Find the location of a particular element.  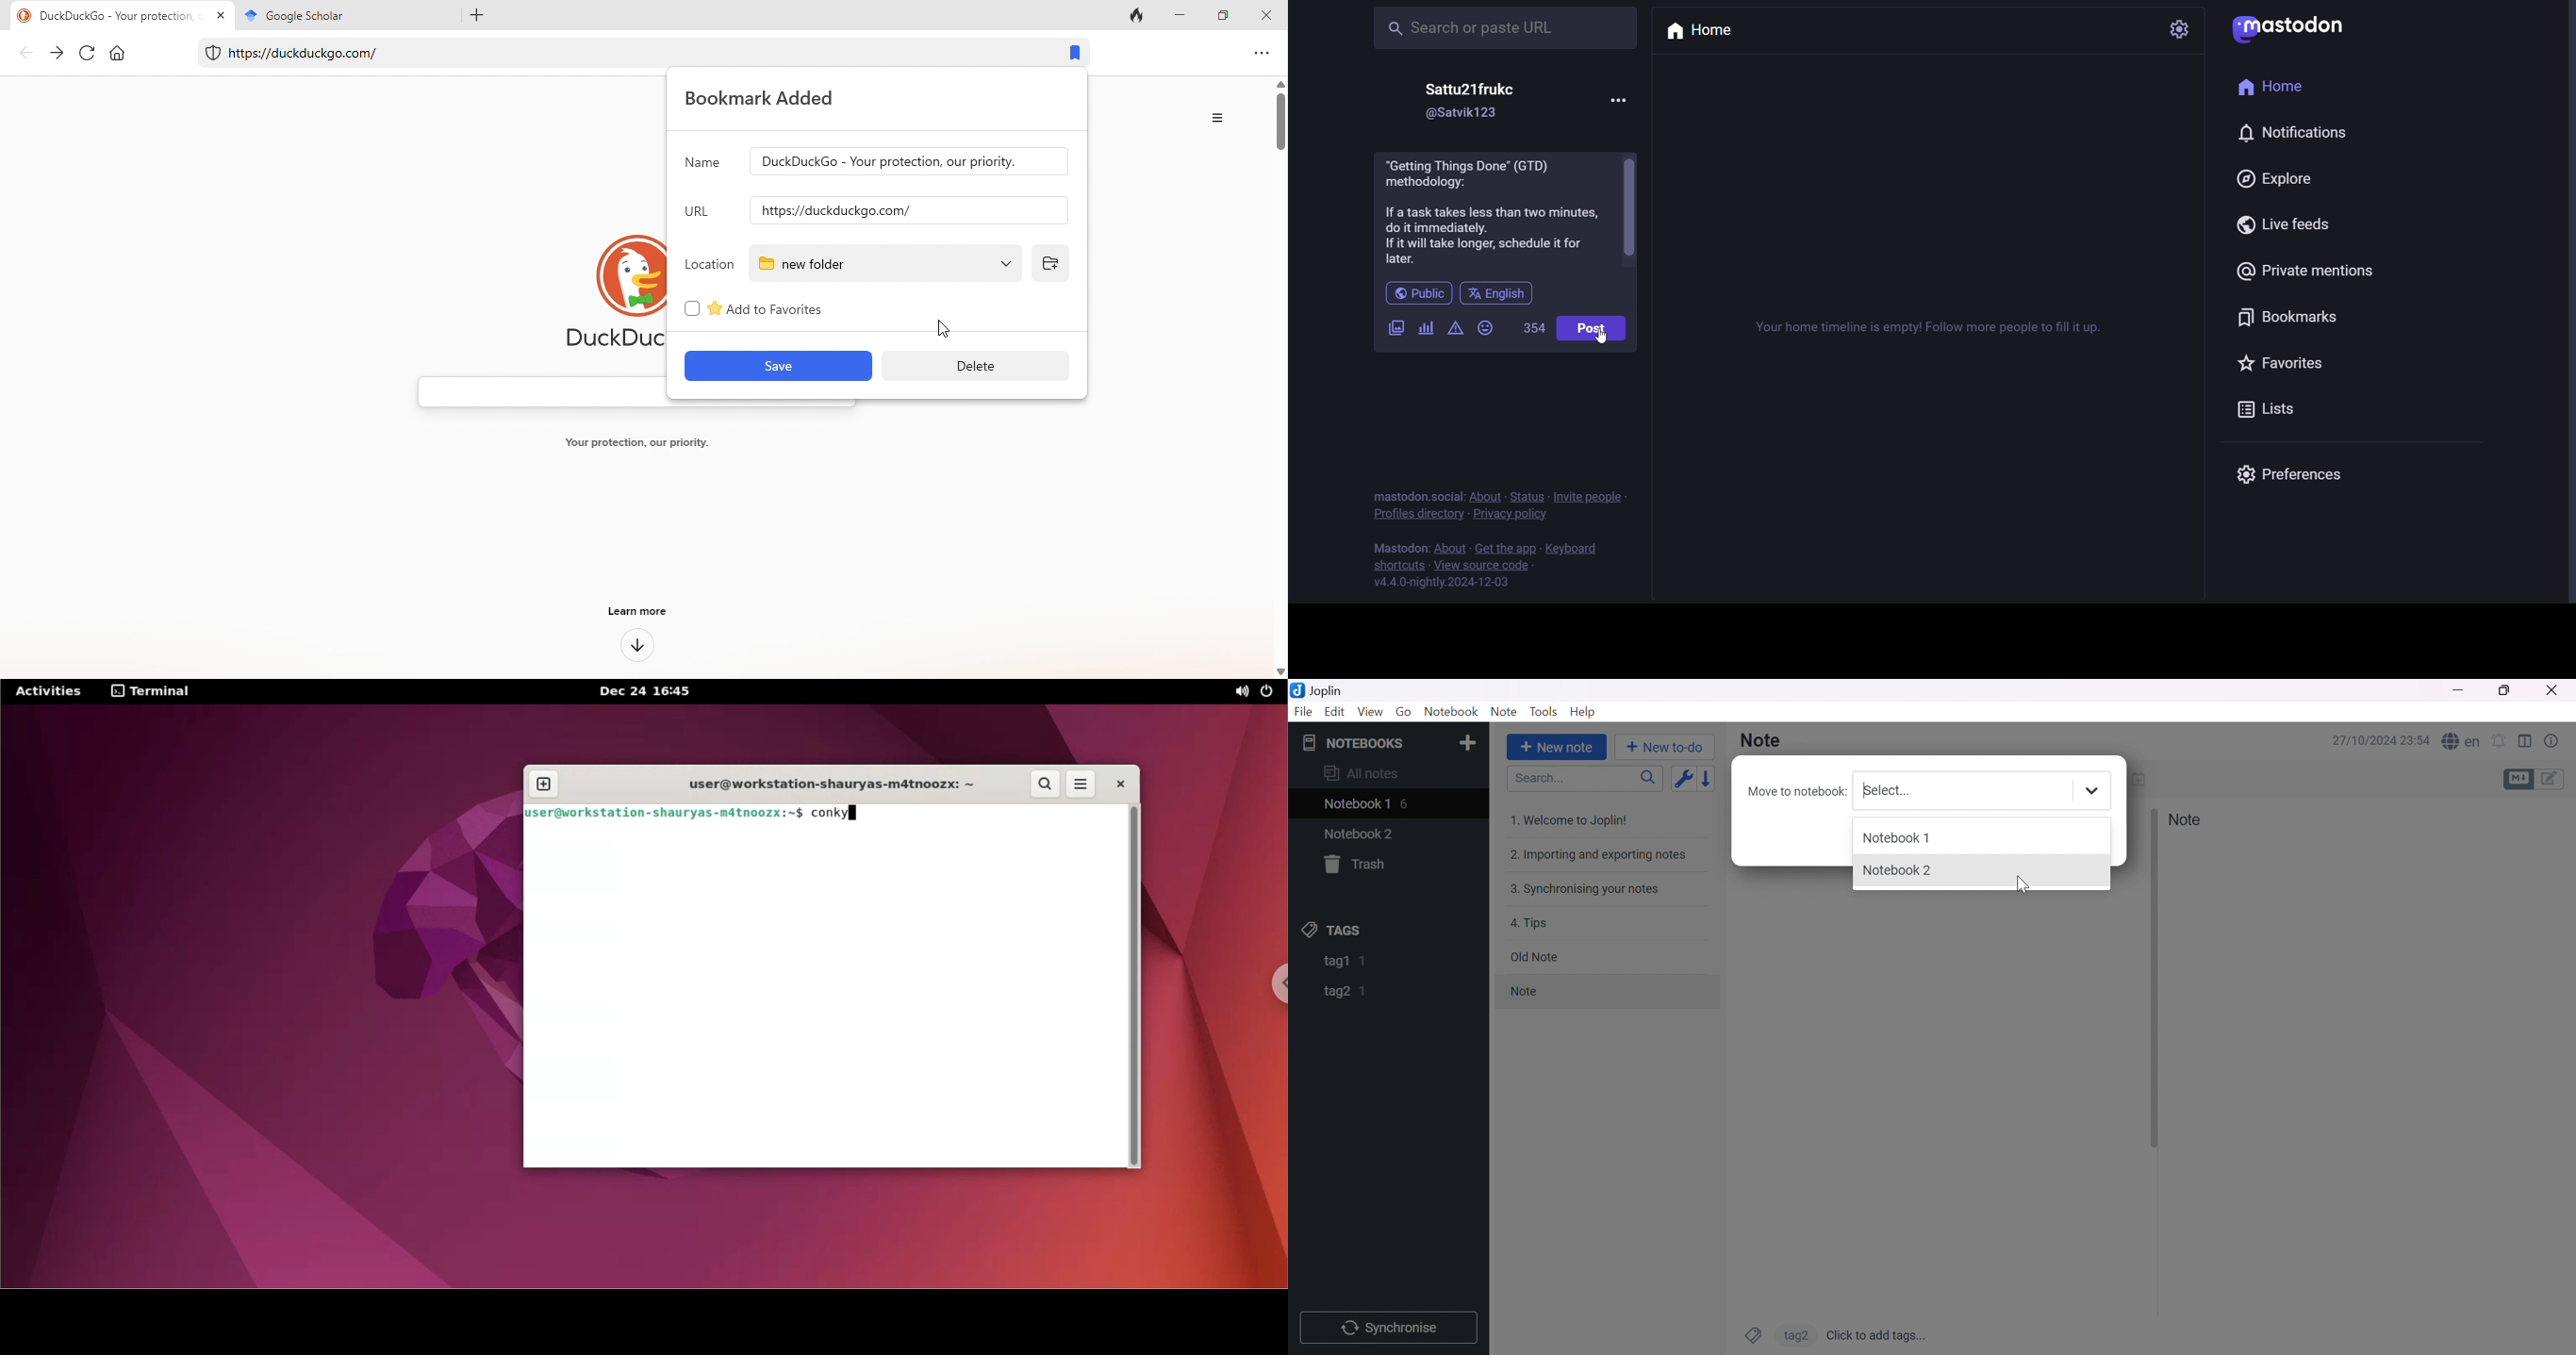

3. Synchronising your notes is located at coordinates (1582, 890).